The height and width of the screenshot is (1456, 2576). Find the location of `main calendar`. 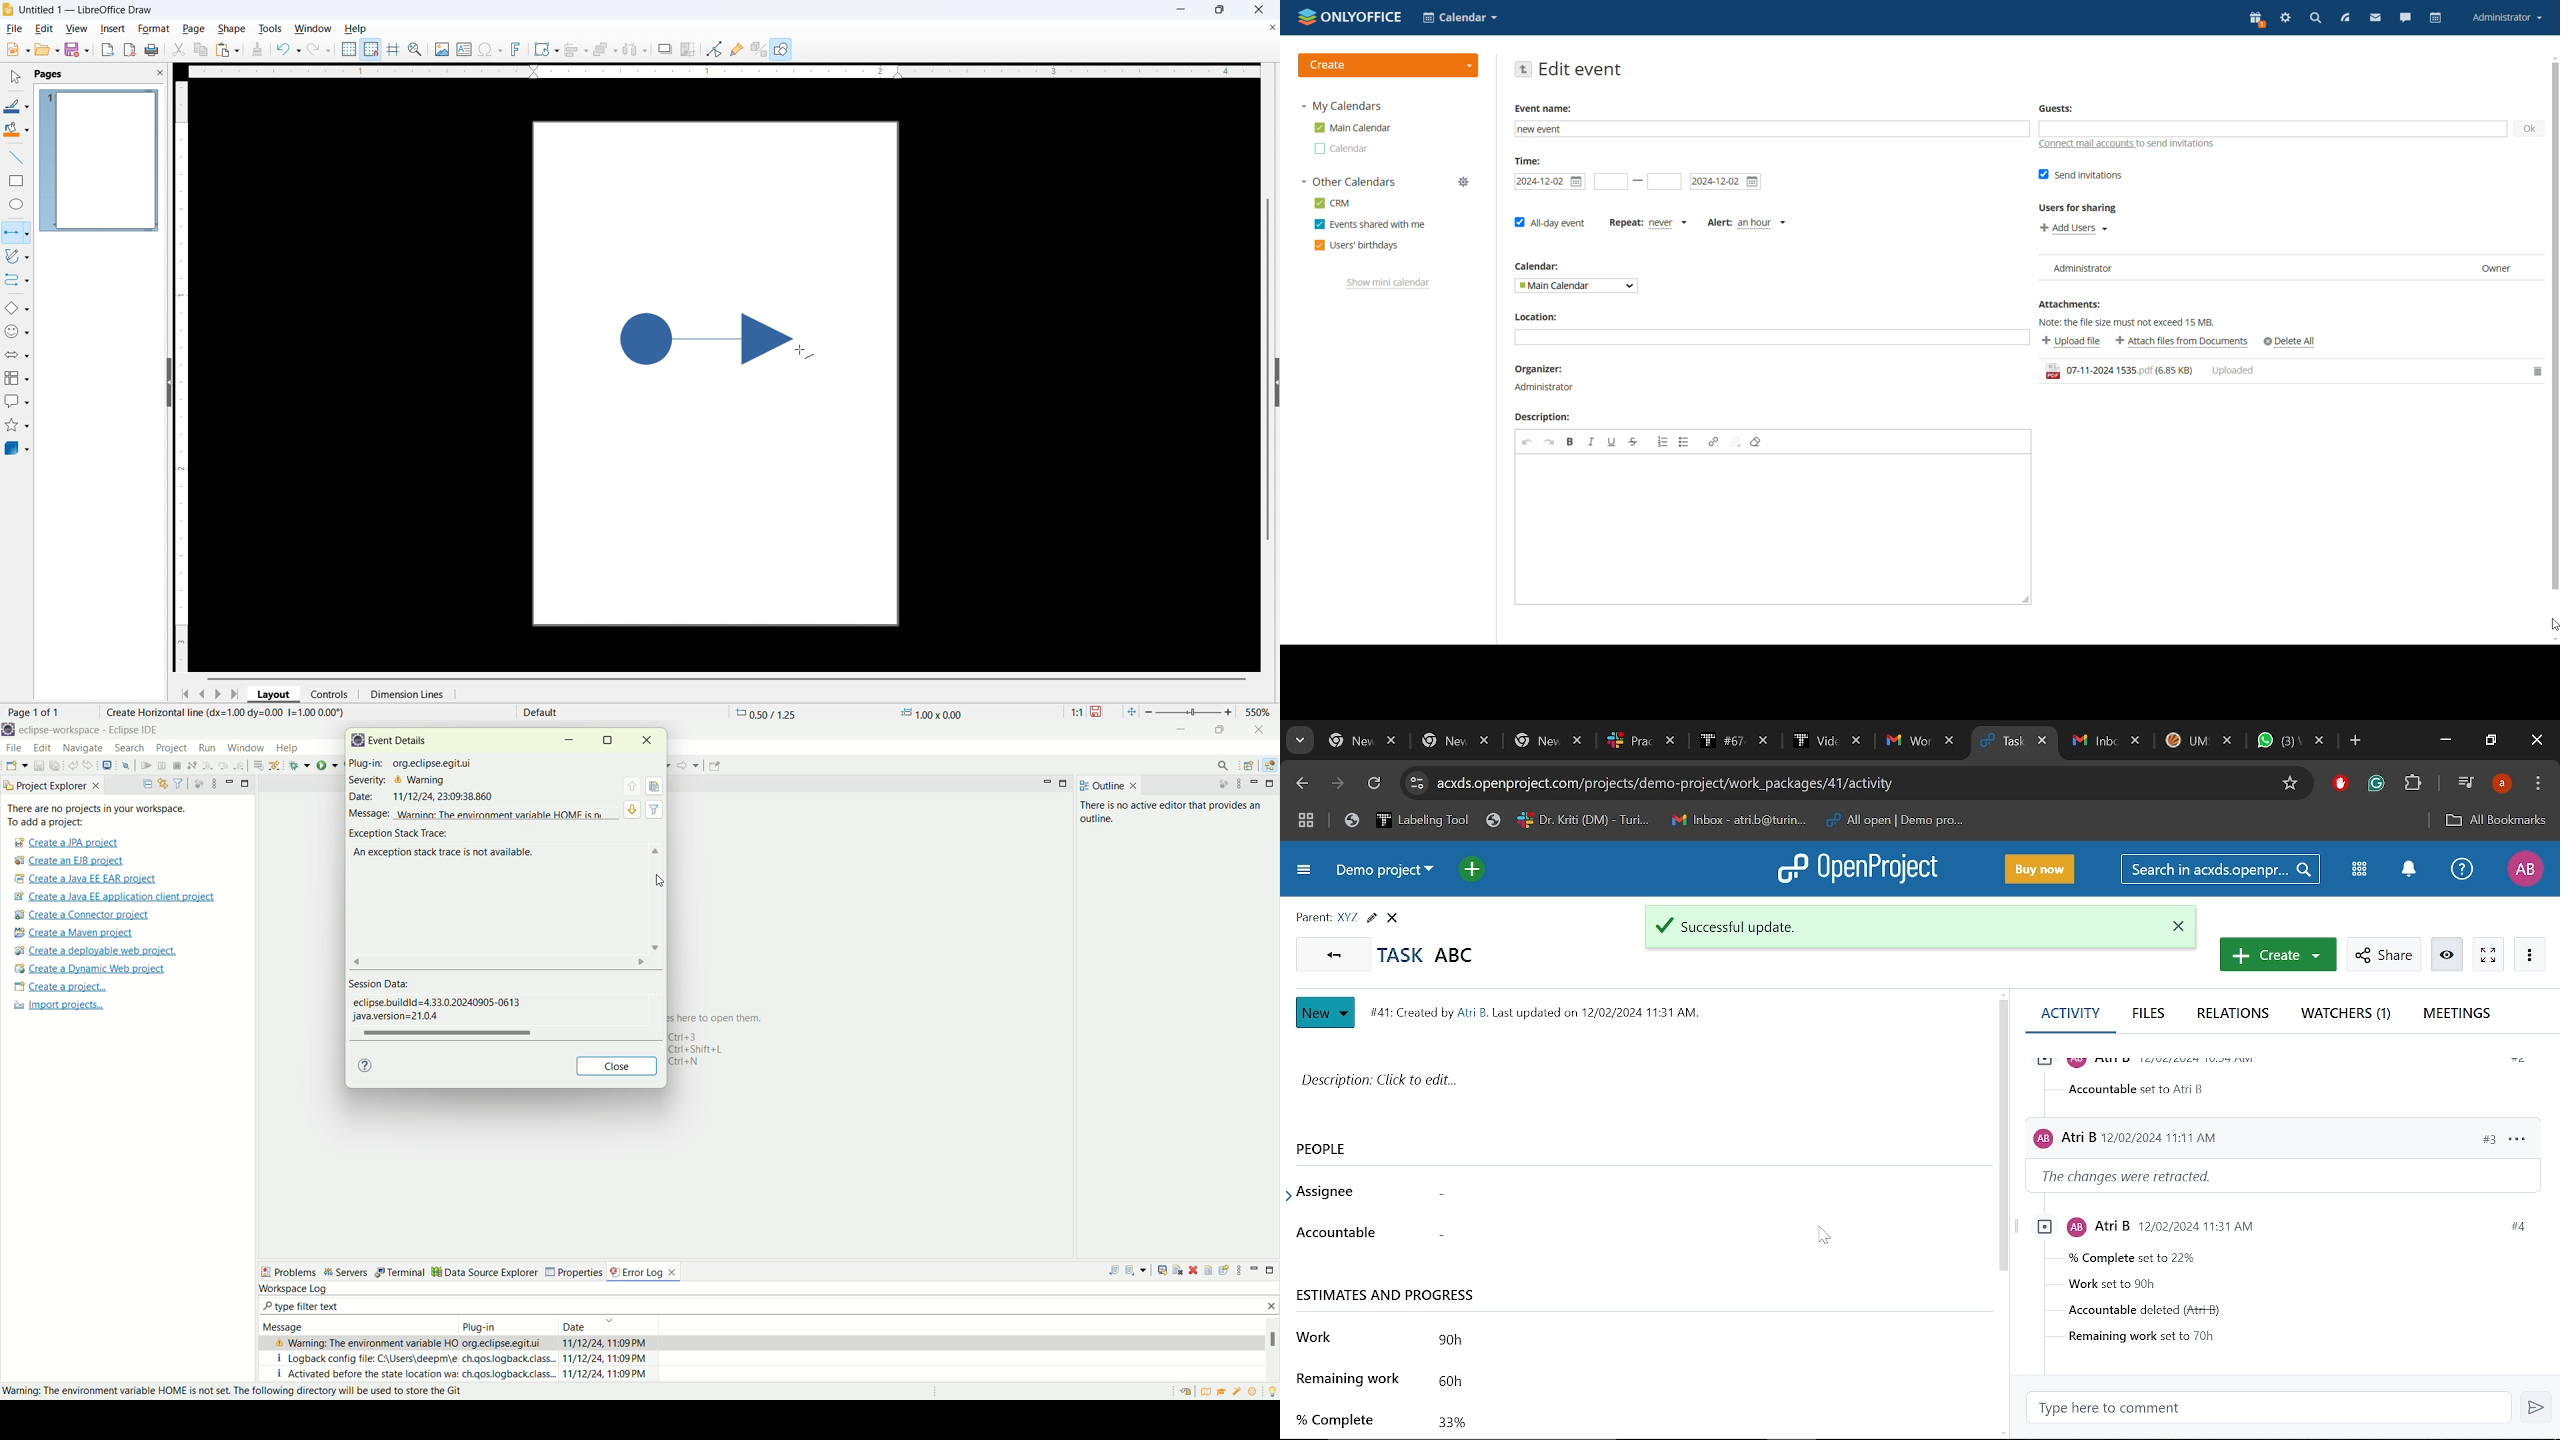

main calendar is located at coordinates (1353, 128).